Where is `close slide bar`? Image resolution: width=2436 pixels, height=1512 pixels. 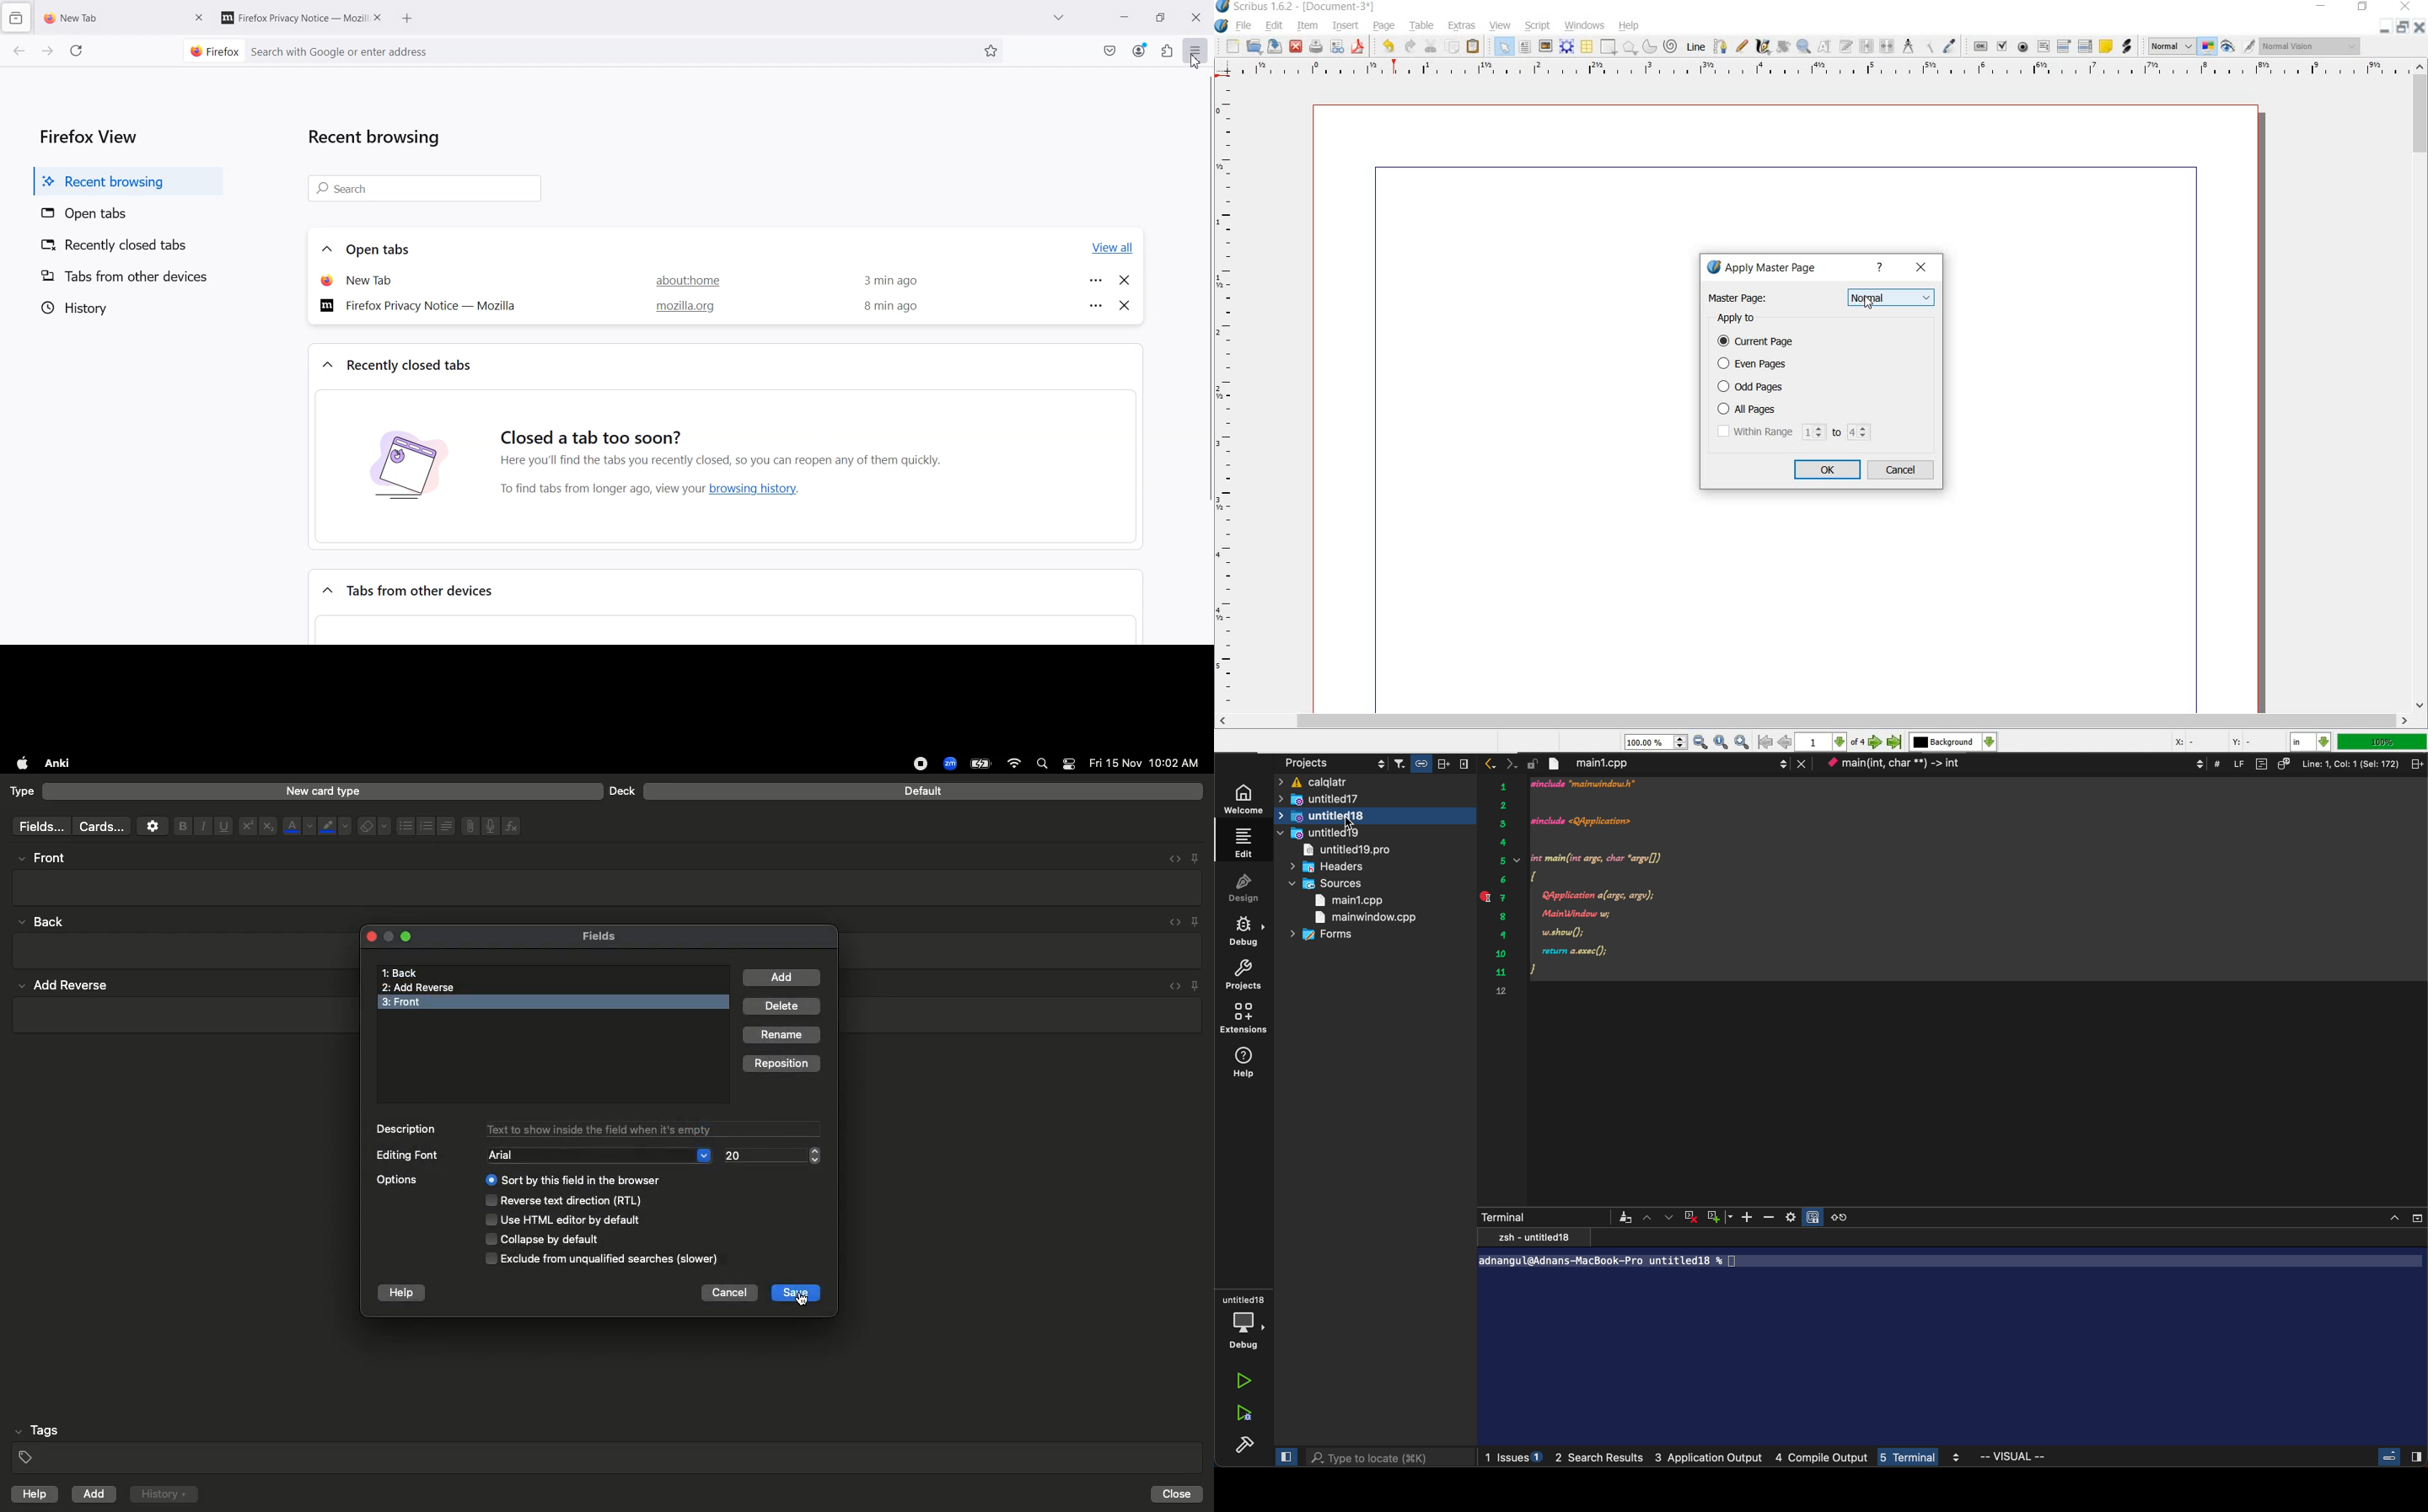
close slide bar is located at coordinates (1285, 1457).